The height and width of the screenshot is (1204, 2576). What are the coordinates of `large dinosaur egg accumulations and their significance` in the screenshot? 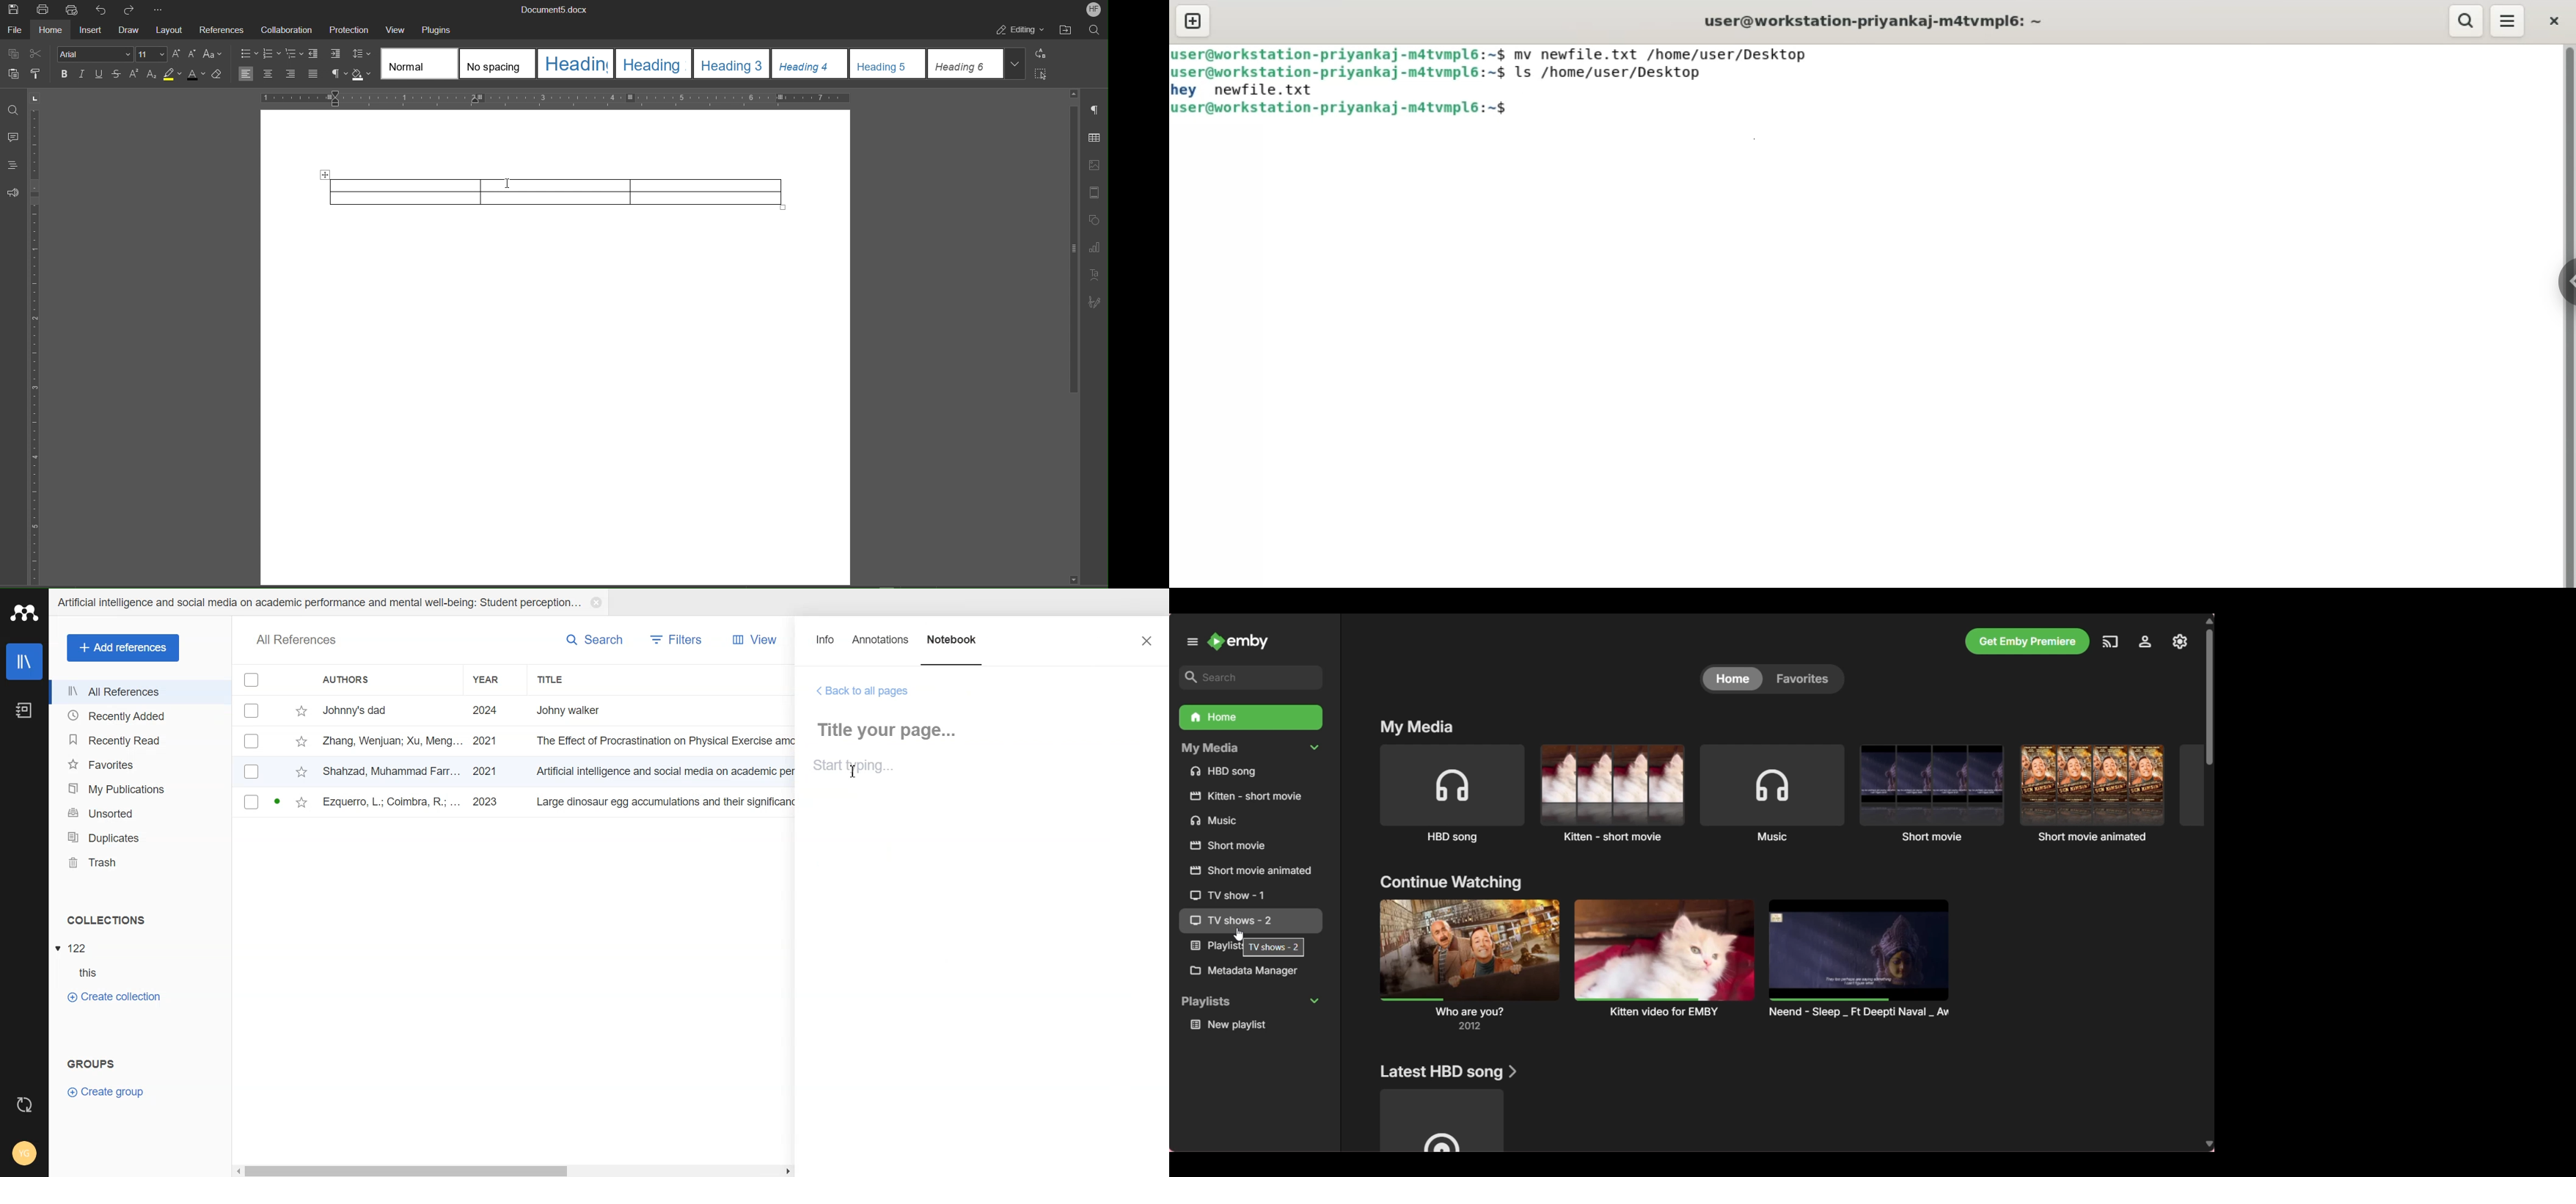 It's located at (669, 804).